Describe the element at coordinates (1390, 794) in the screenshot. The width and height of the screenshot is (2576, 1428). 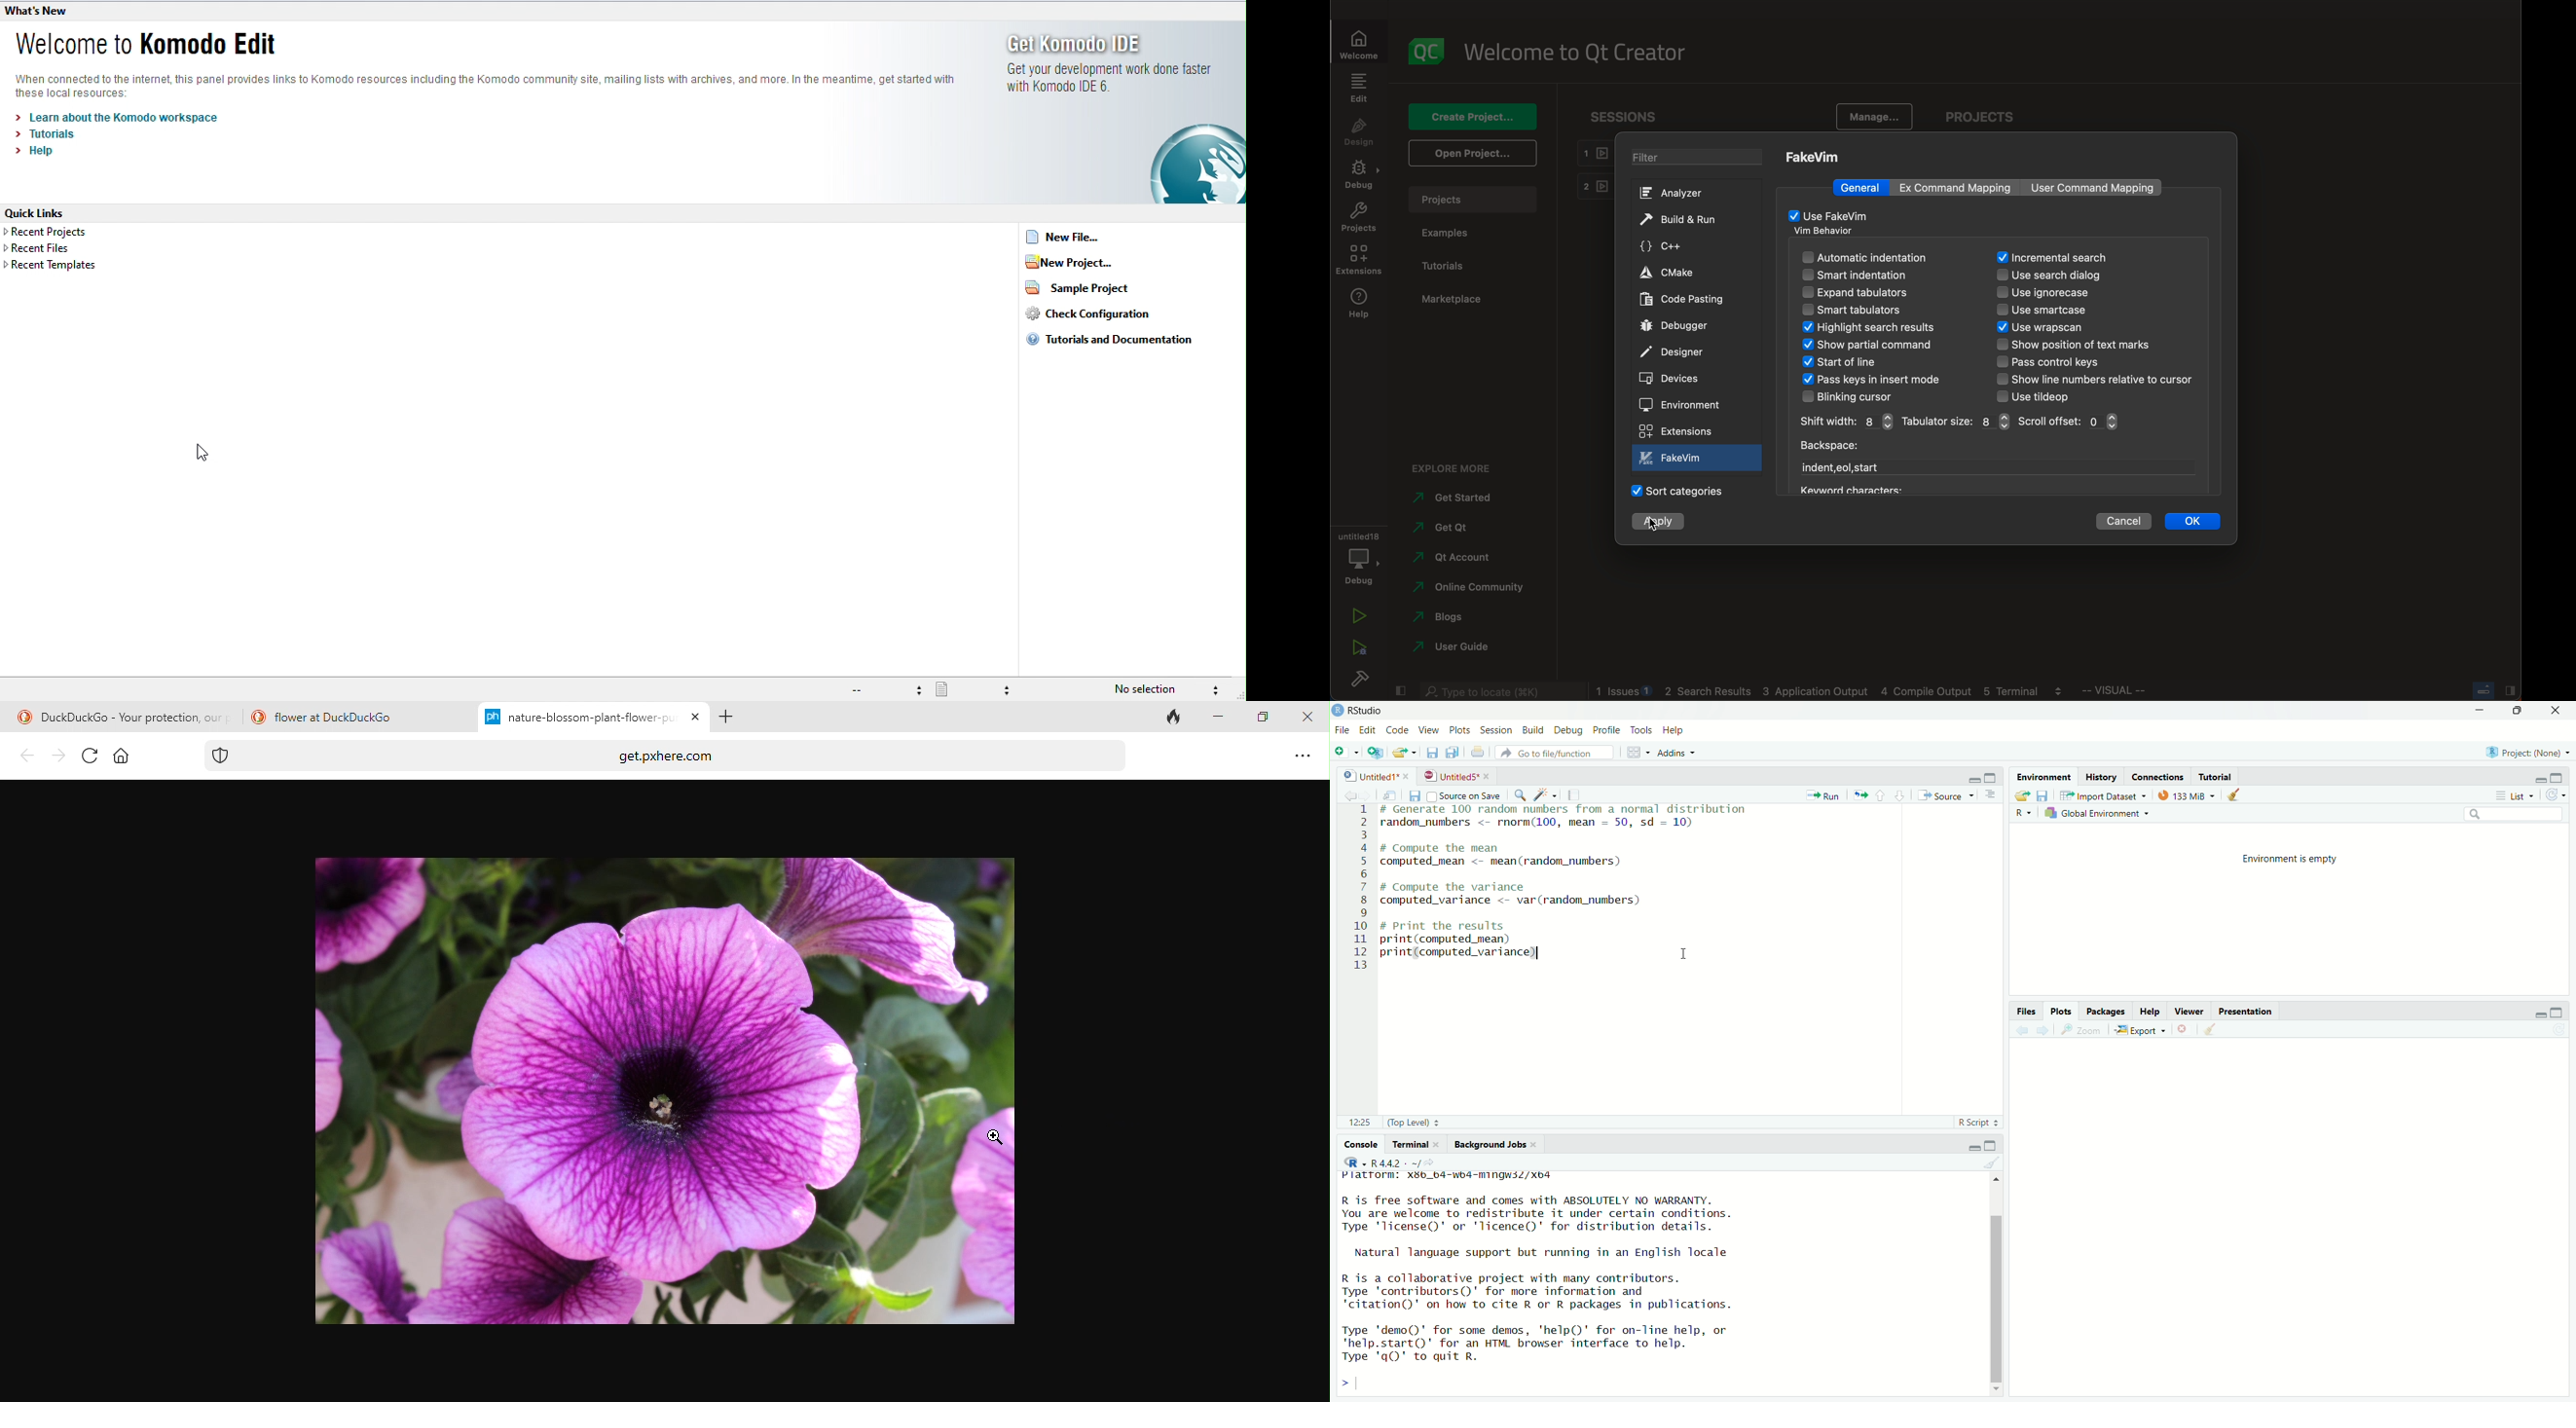
I see `show in new window` at that location.